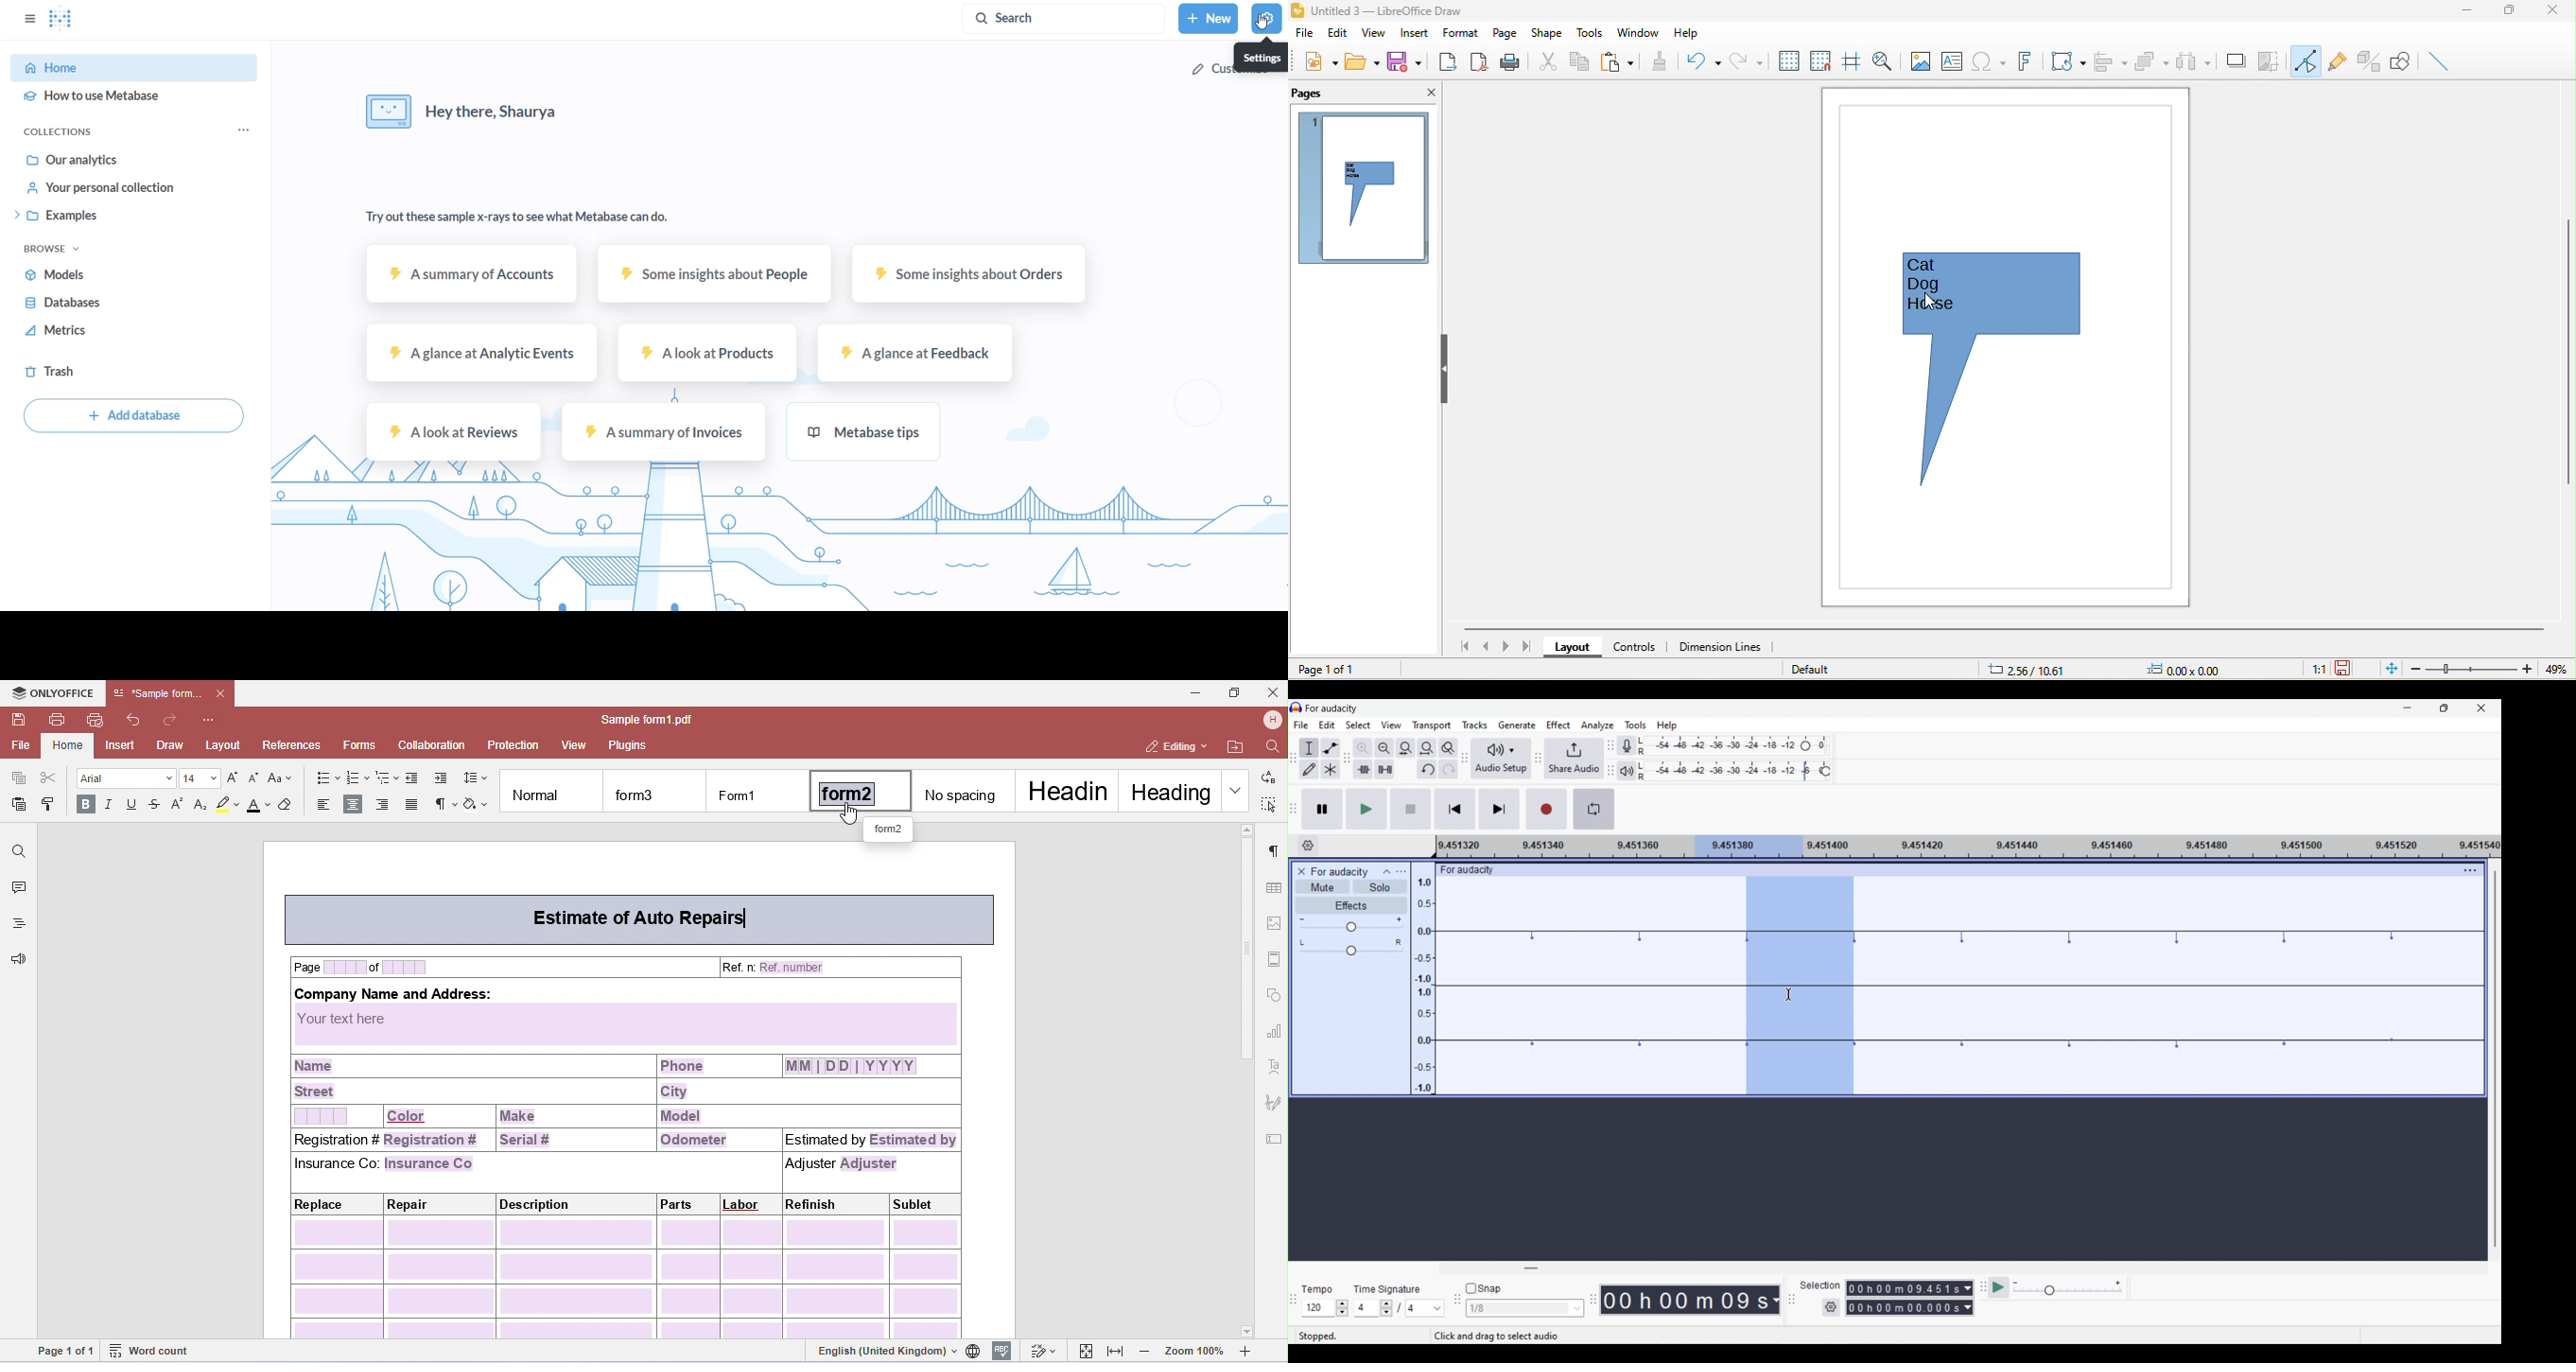  Describe the element at coordinates (2408, 707) in the screenshot. I see `Minimize` at that location.